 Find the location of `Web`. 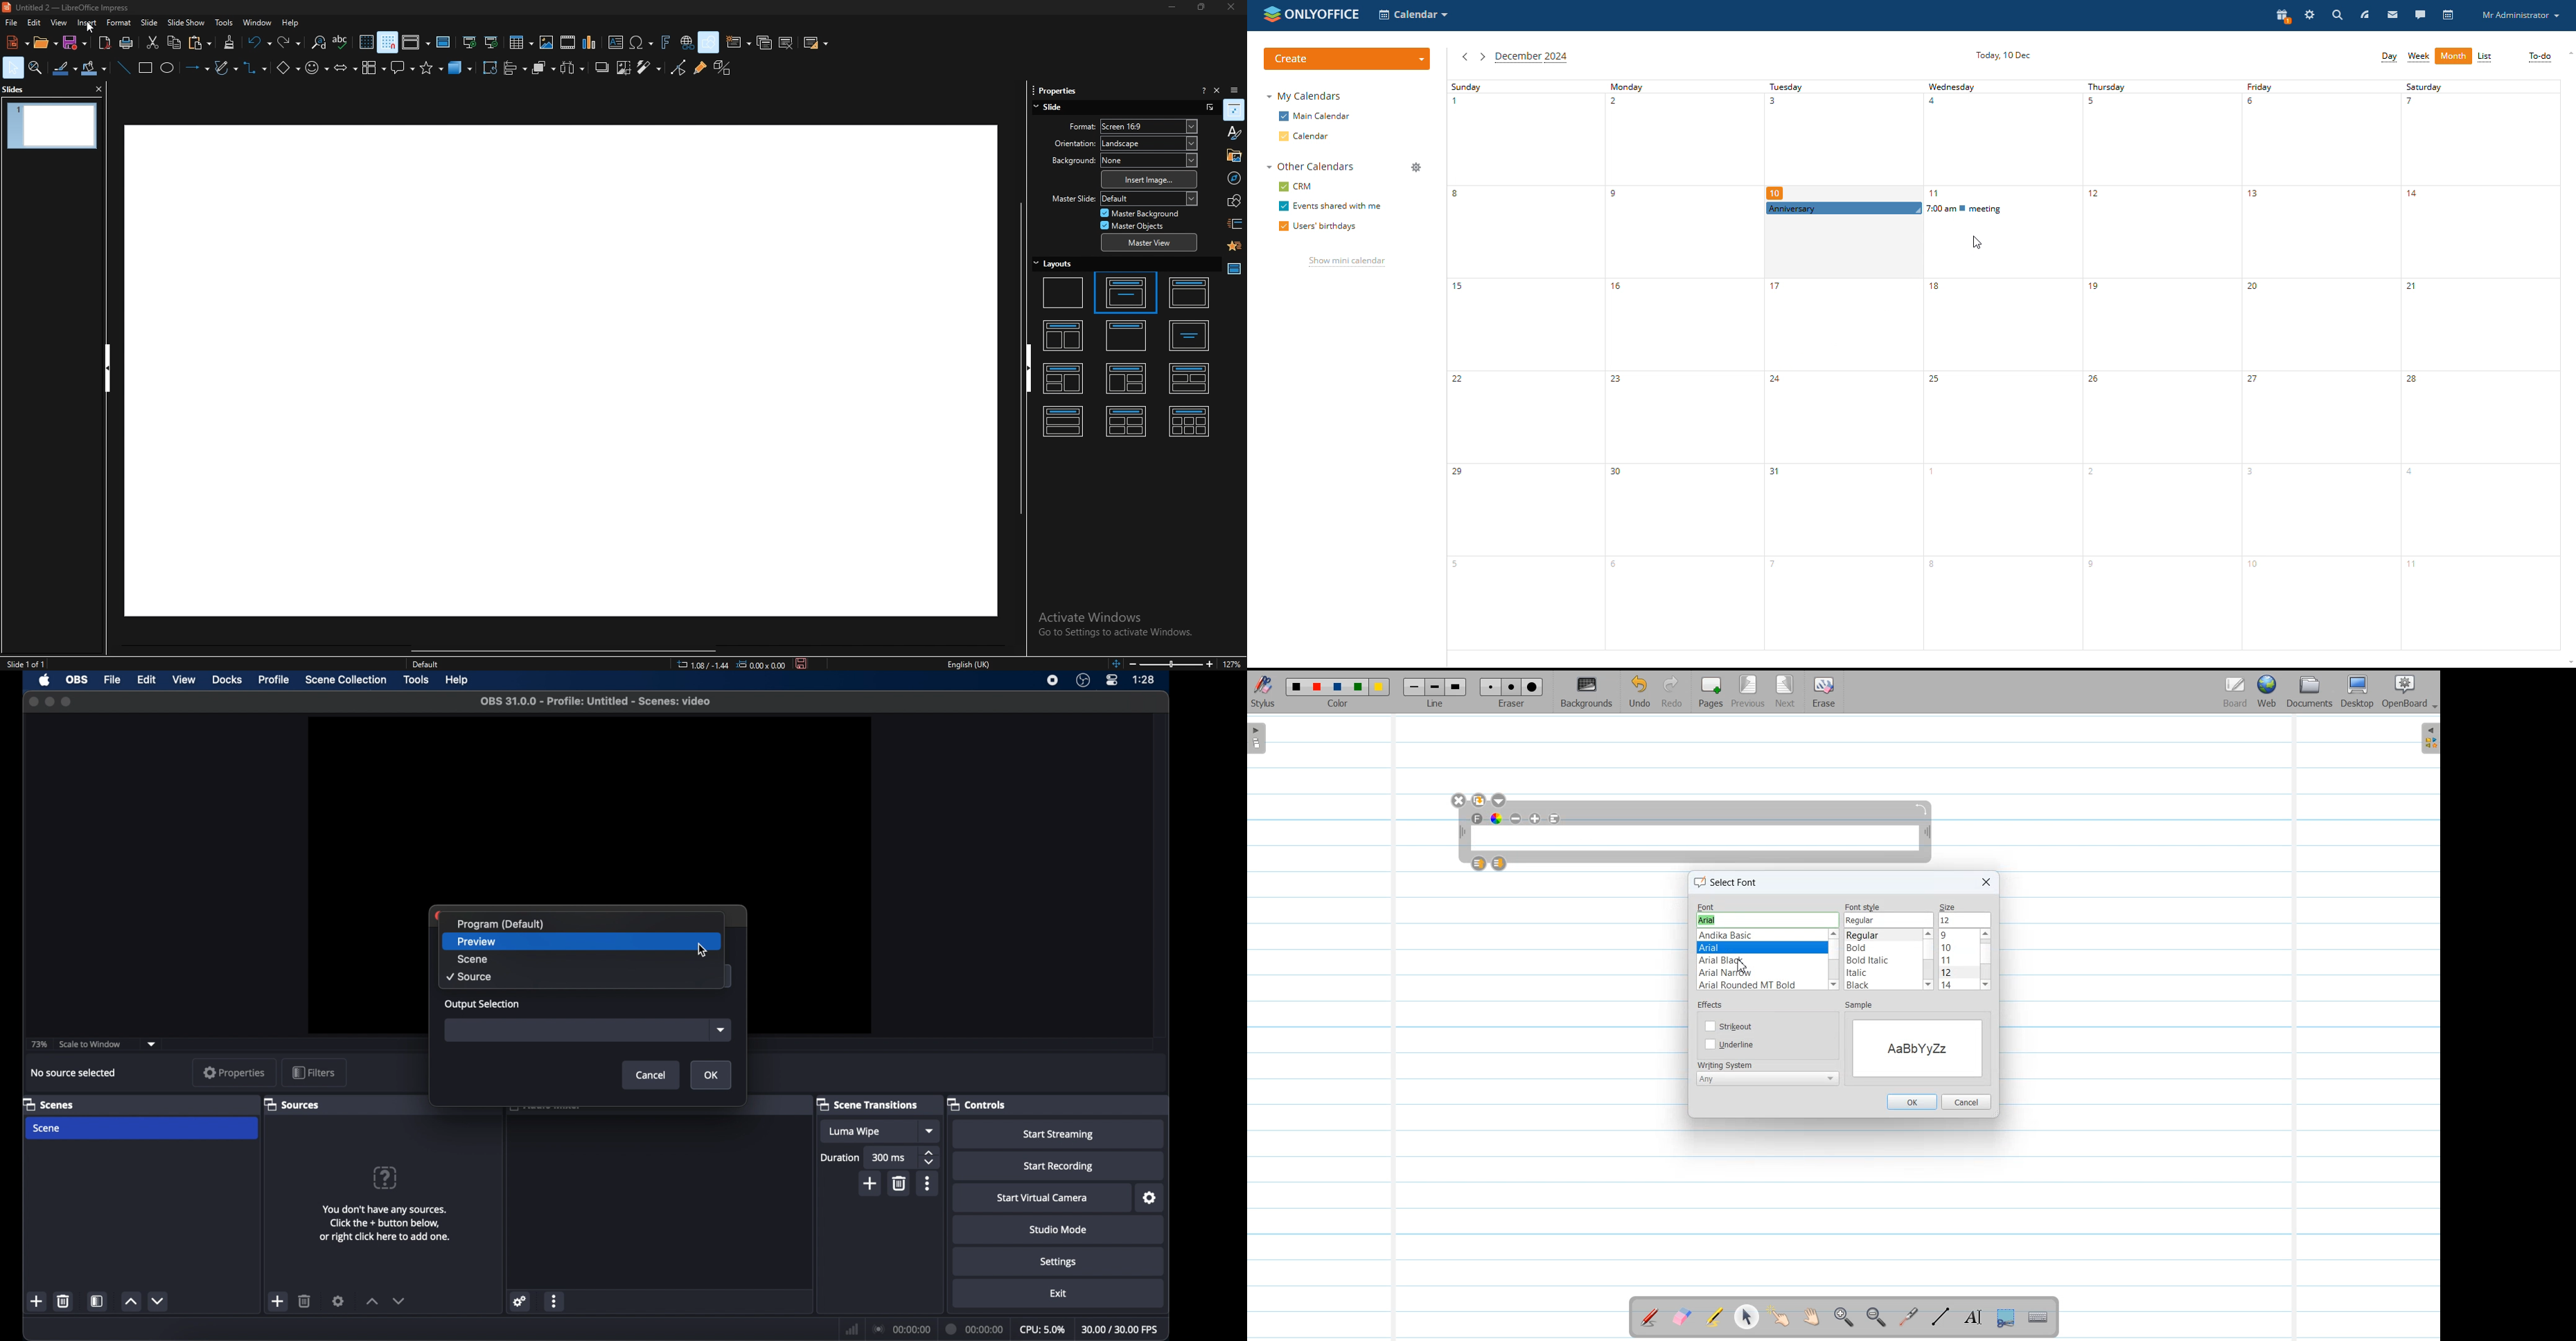

Web is located at coordinates (2268, 692).